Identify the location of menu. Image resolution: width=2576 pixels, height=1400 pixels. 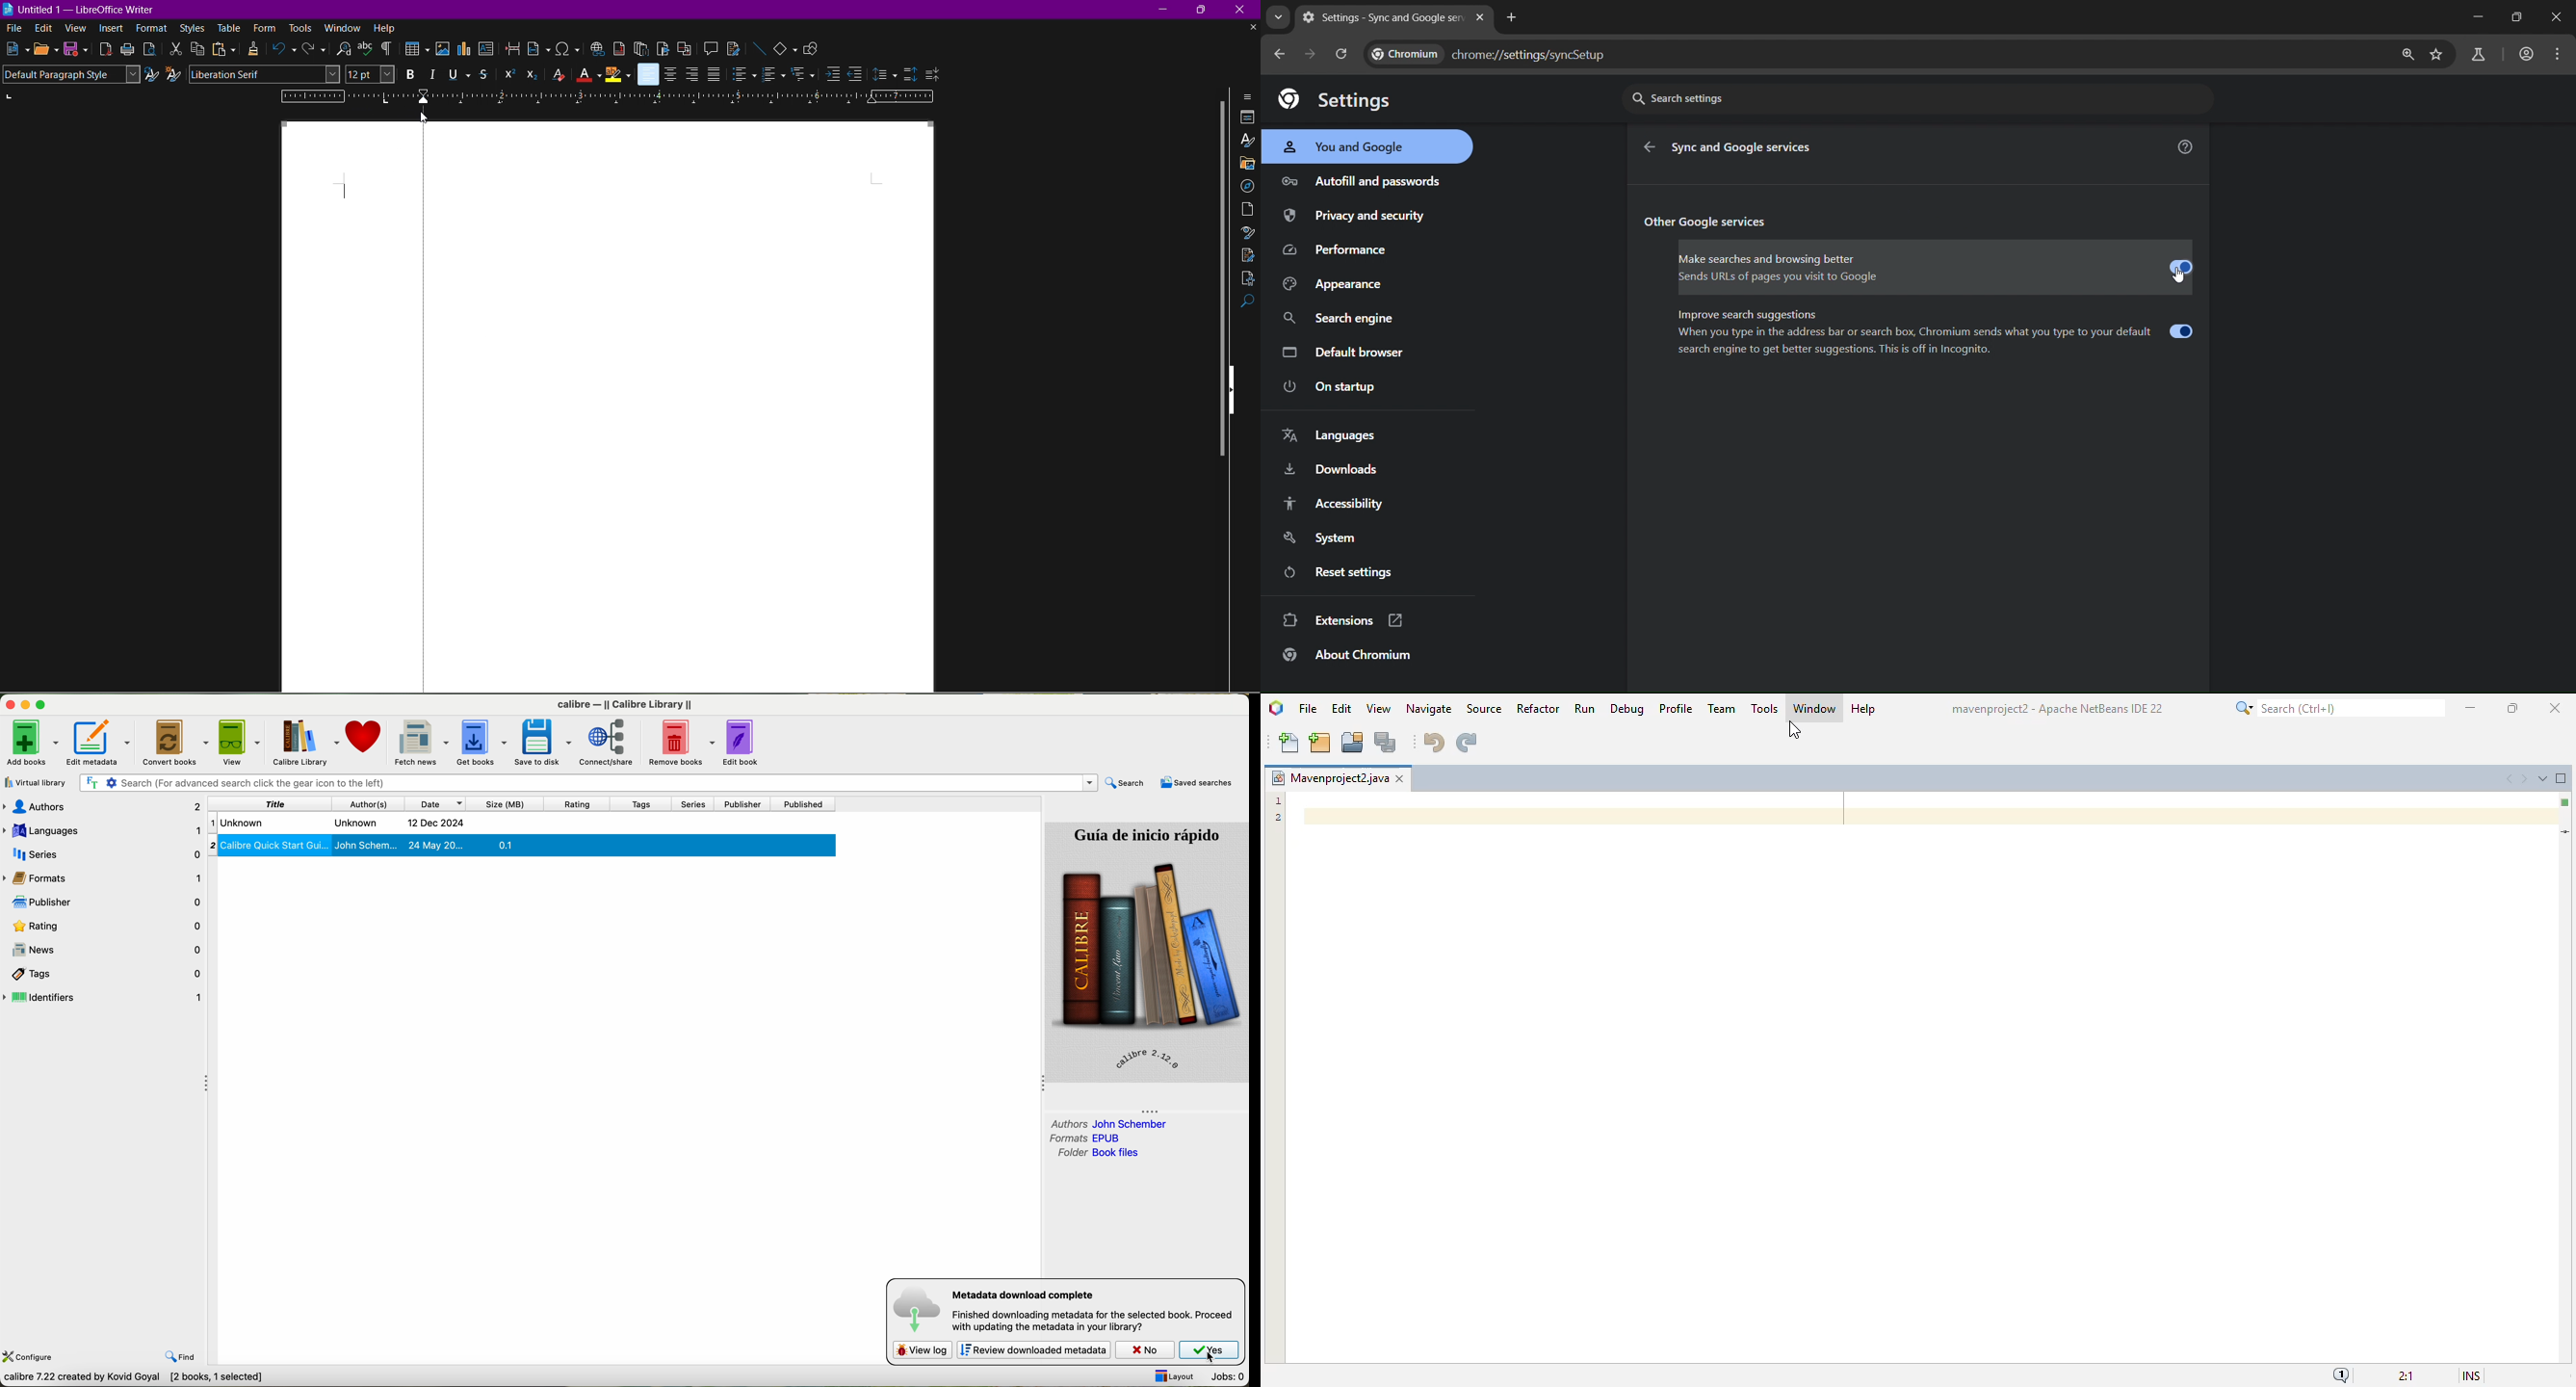
(2559, 52).